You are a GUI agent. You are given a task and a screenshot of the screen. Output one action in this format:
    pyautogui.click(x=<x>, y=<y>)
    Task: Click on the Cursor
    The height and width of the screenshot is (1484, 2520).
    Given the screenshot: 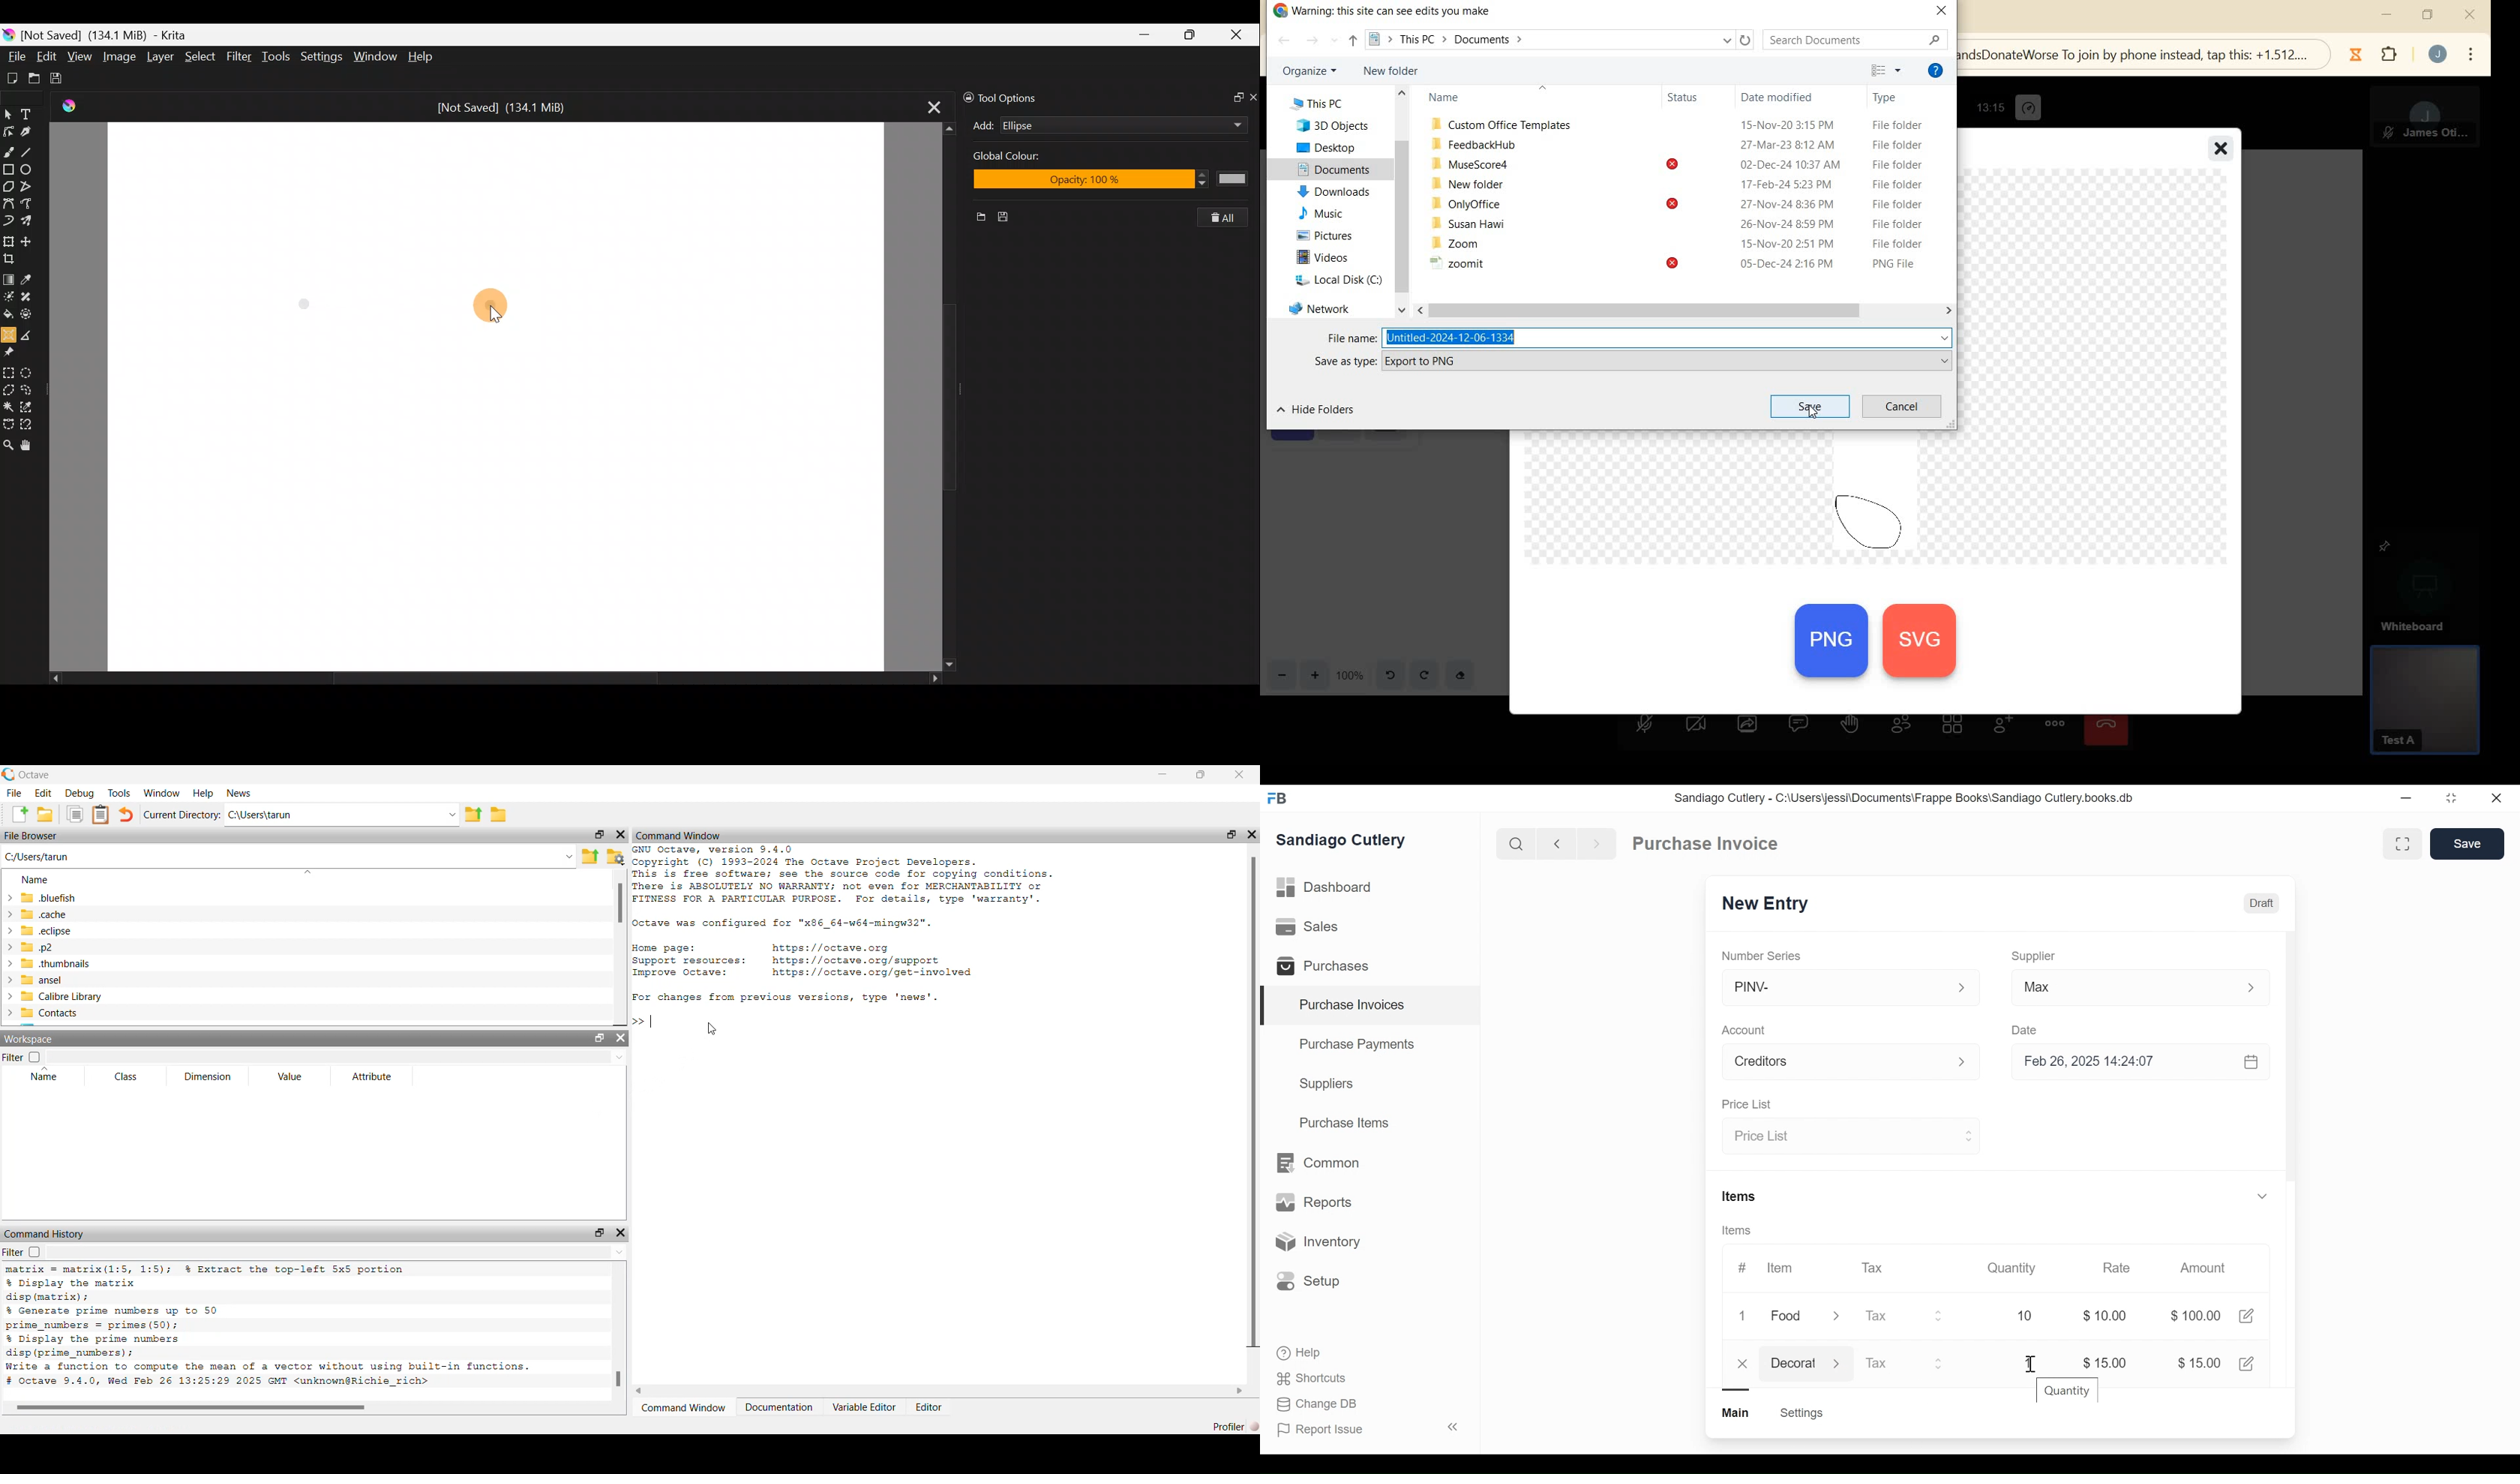 What is the action you would take?
    pyautogui.click(x=2029, y=1366)
    